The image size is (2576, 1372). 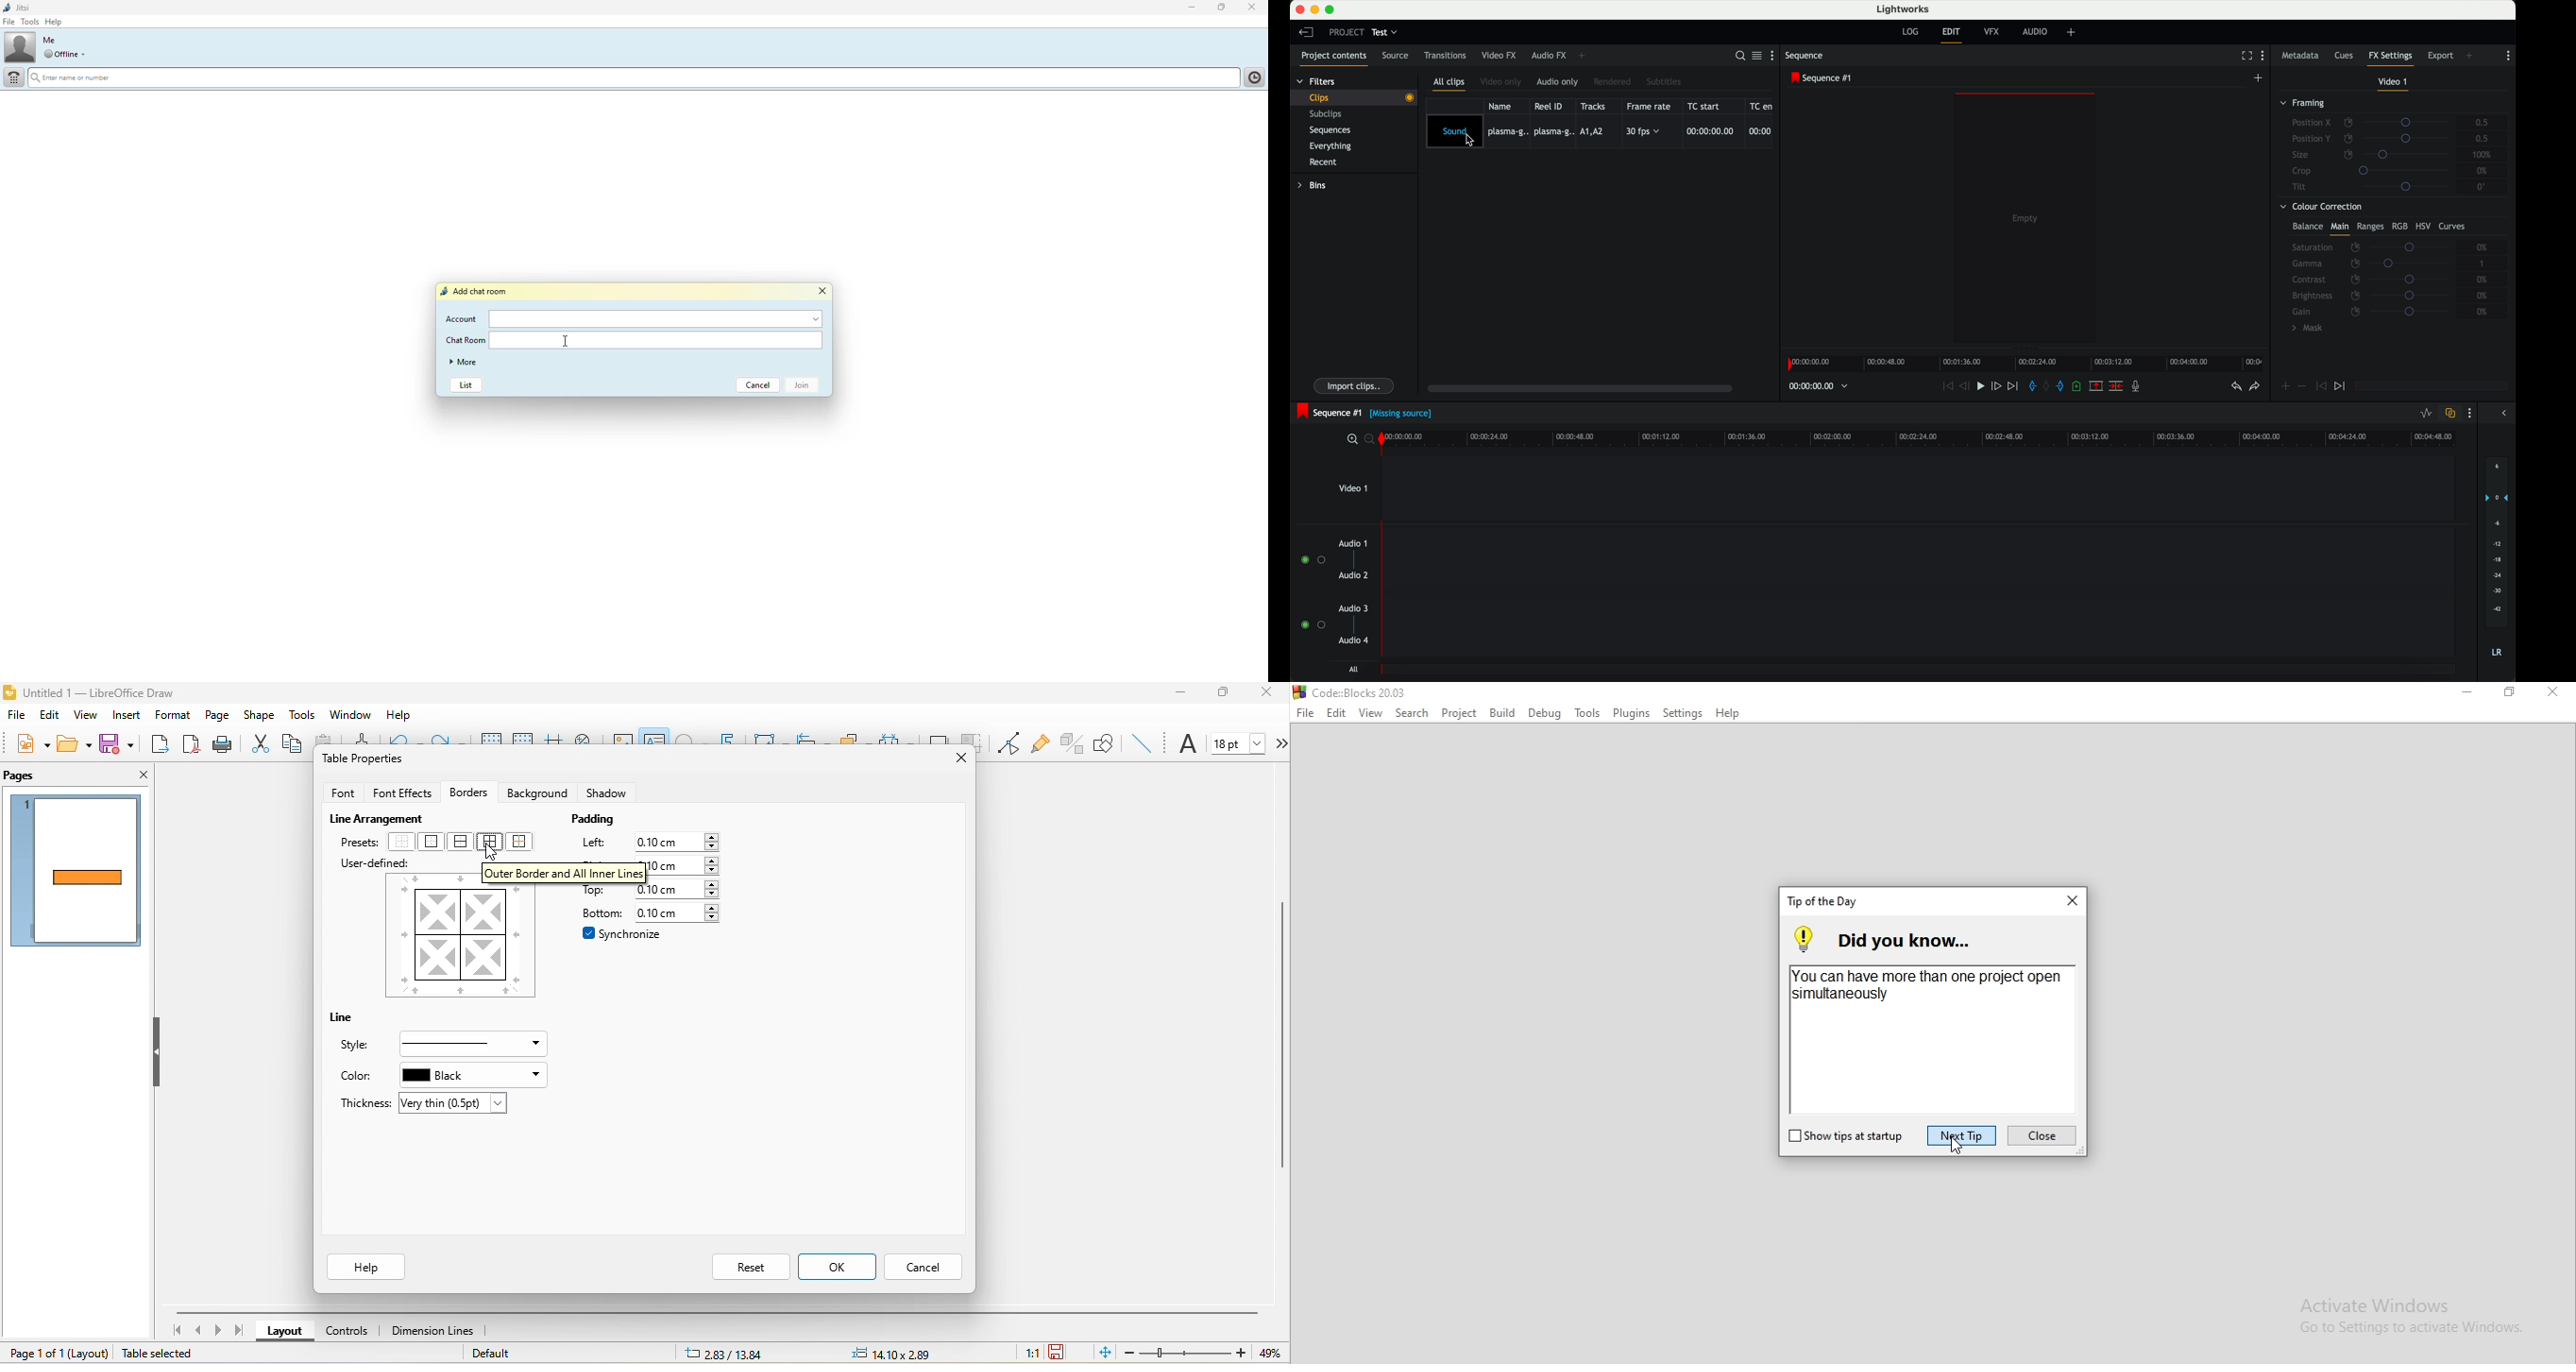 I want to click on cancel, so click(x=925, y=1267).